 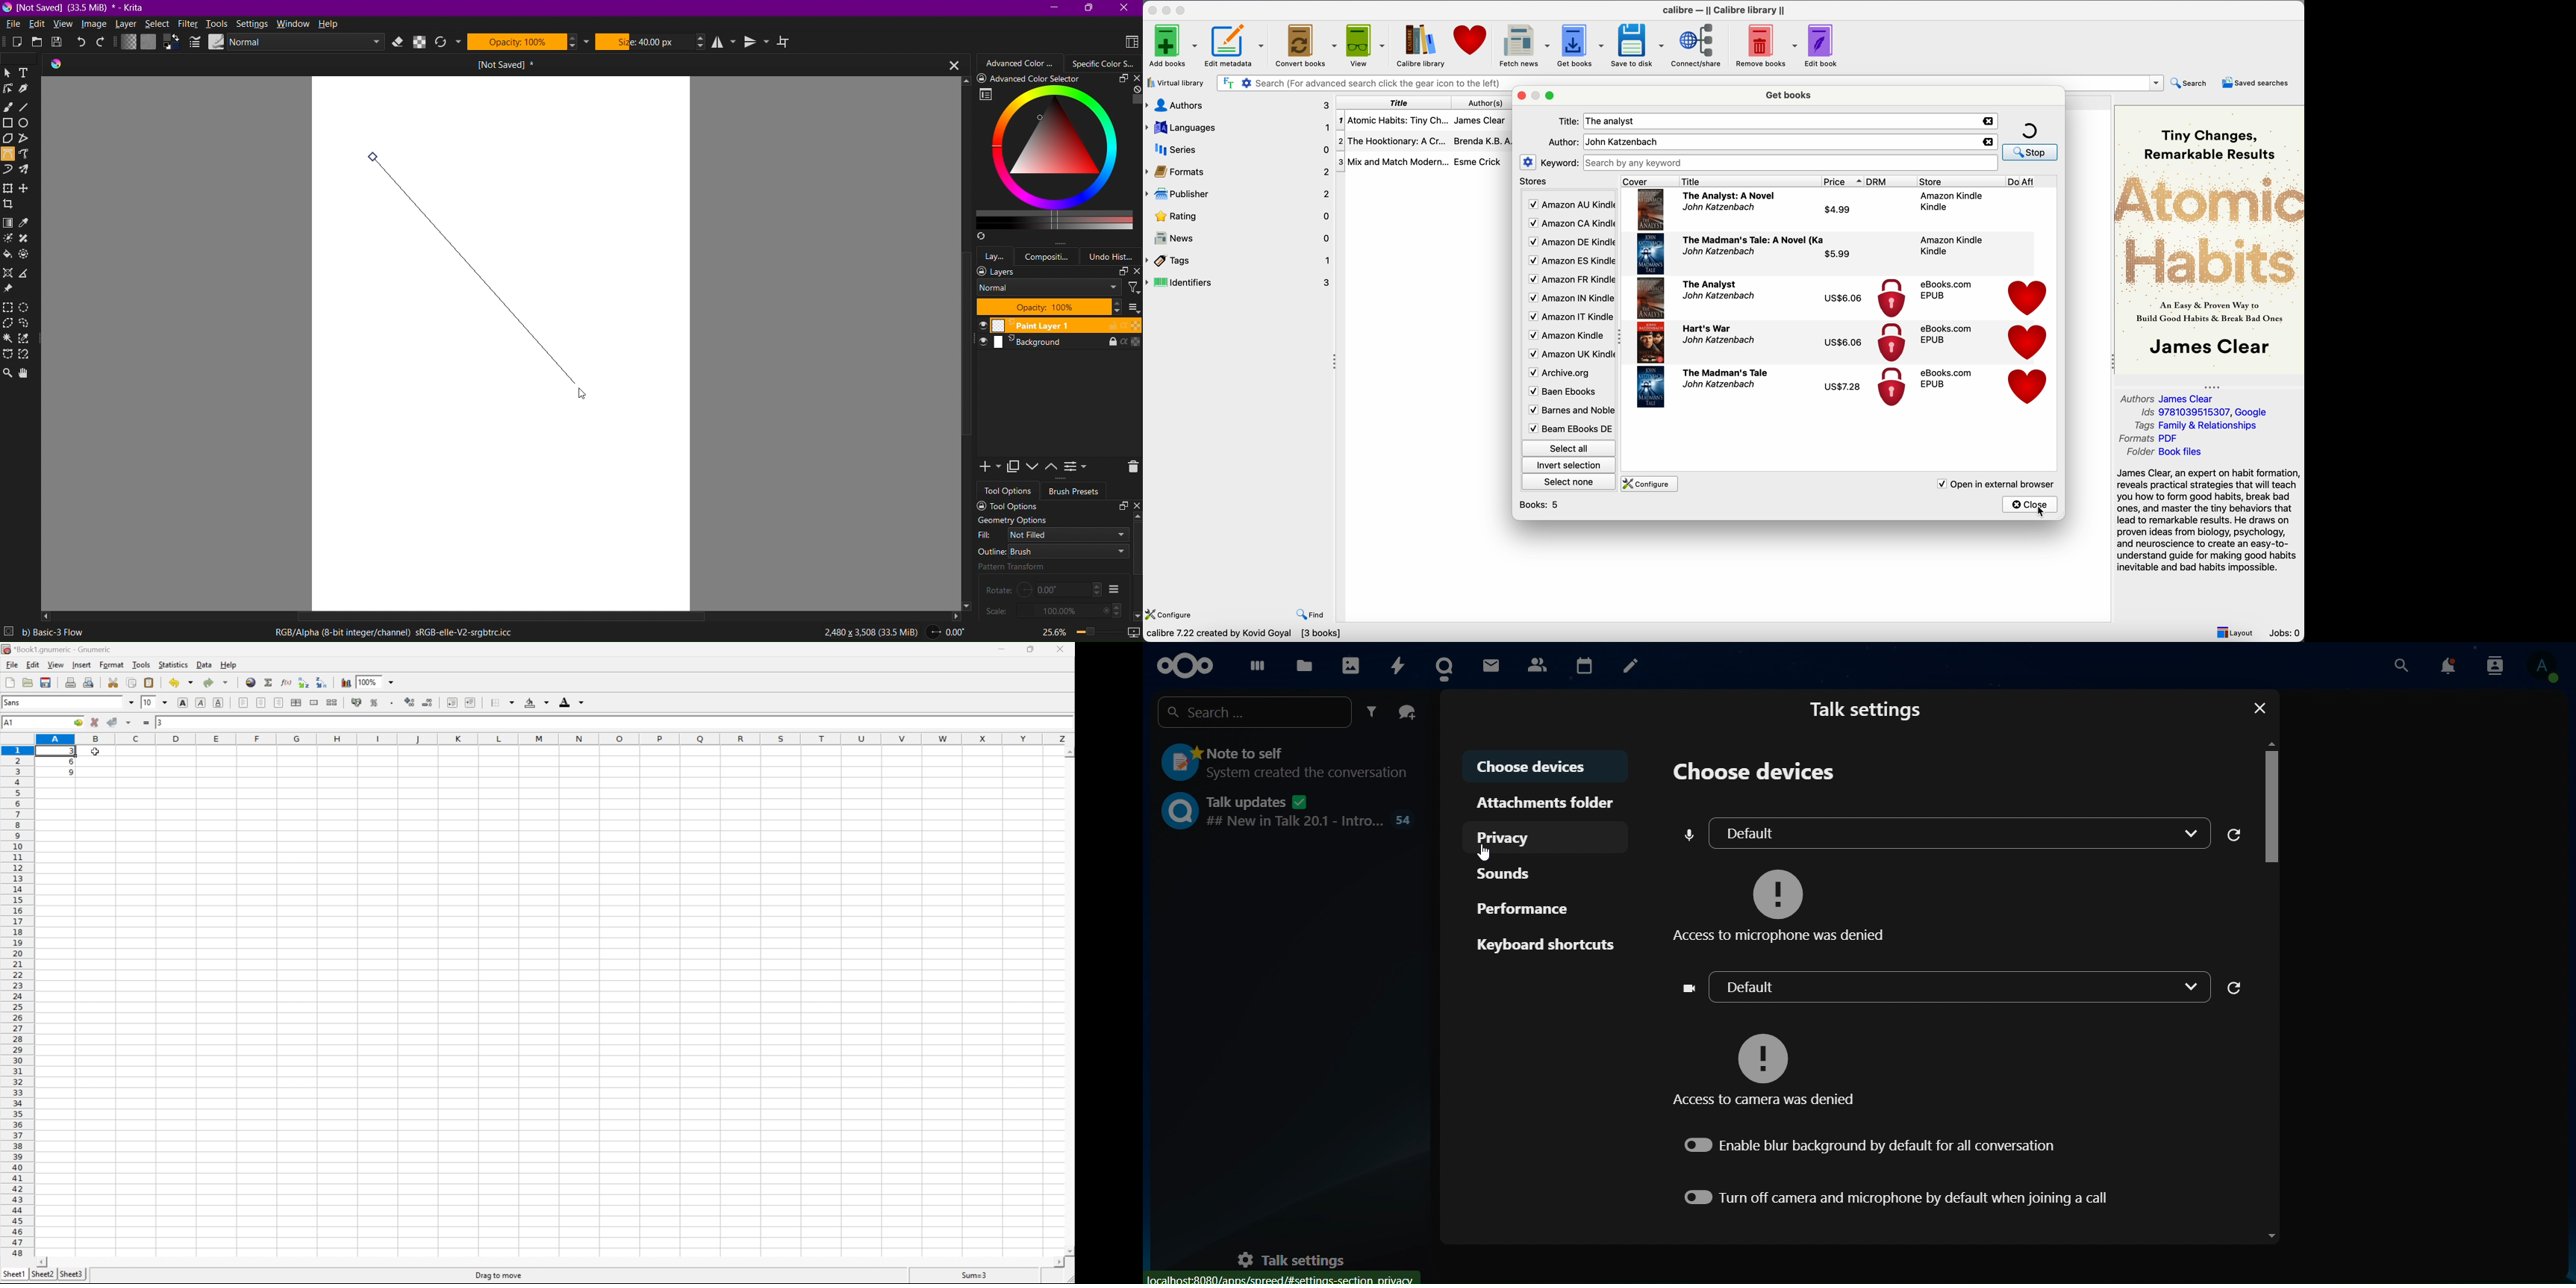 I want to click on Book cover preview, so click(x=2210, y=238).